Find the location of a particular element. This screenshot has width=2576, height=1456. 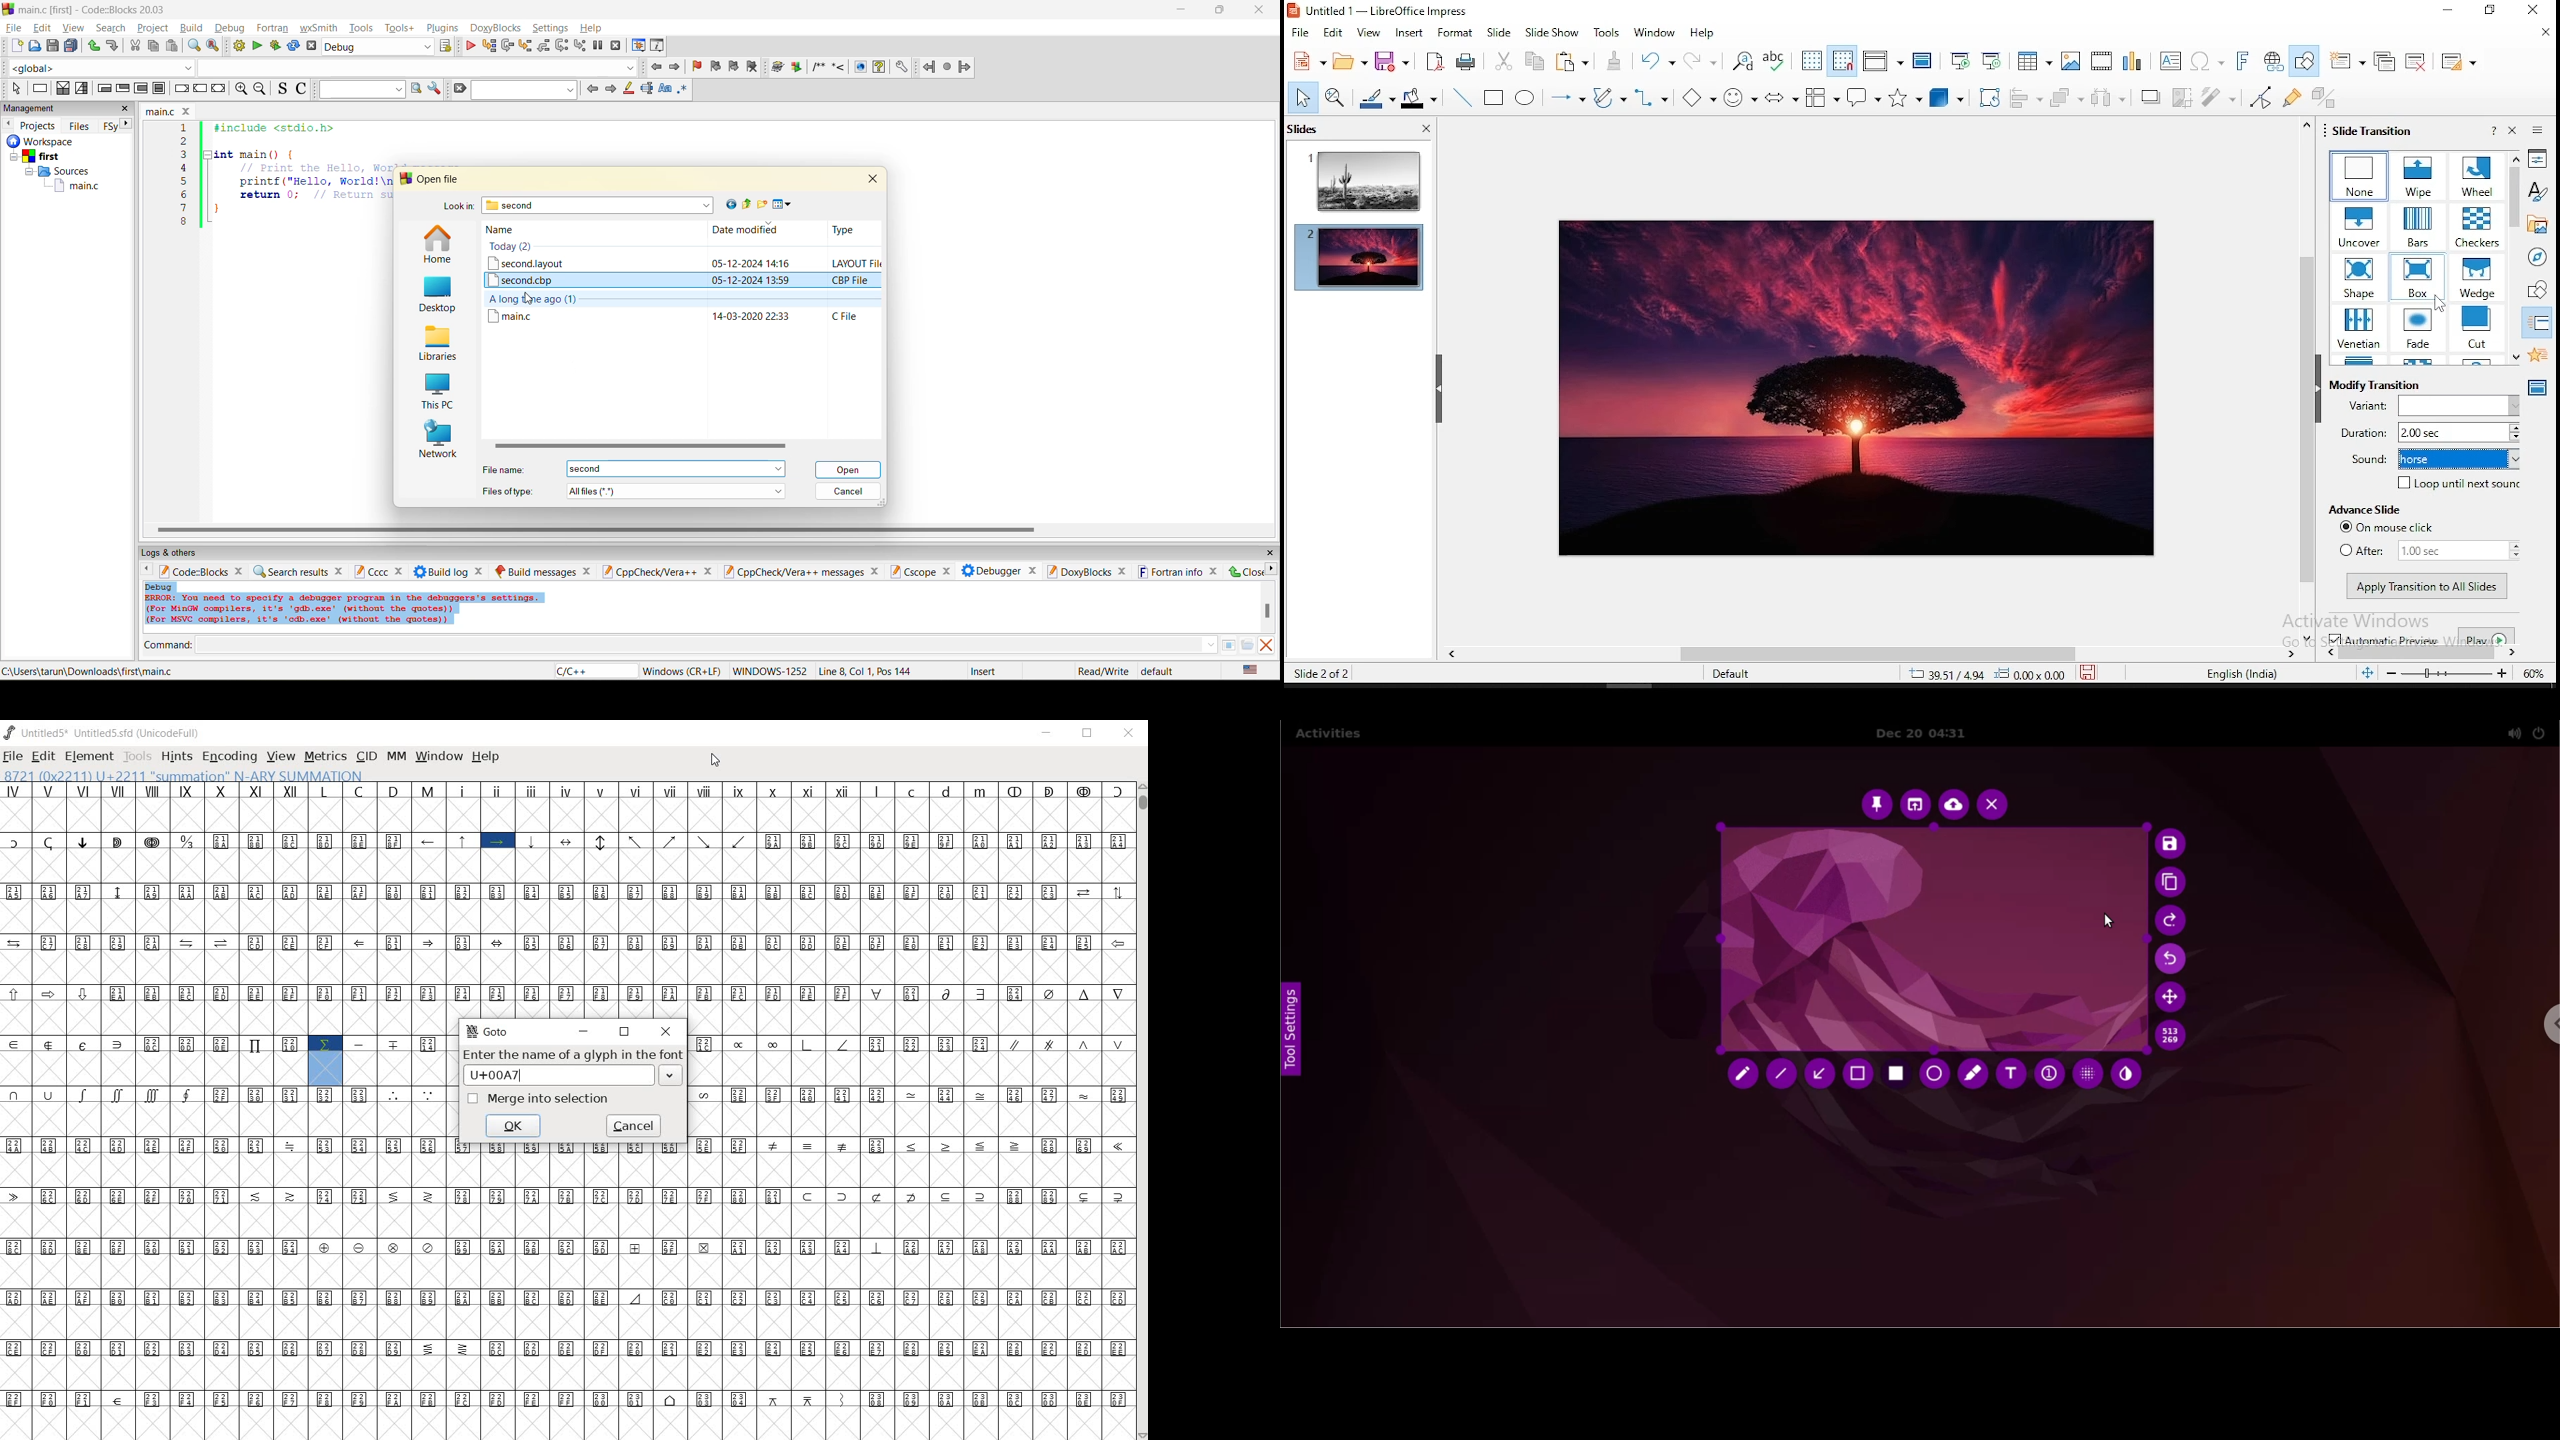

drop down arrow is located at coordinates (671, 1074).